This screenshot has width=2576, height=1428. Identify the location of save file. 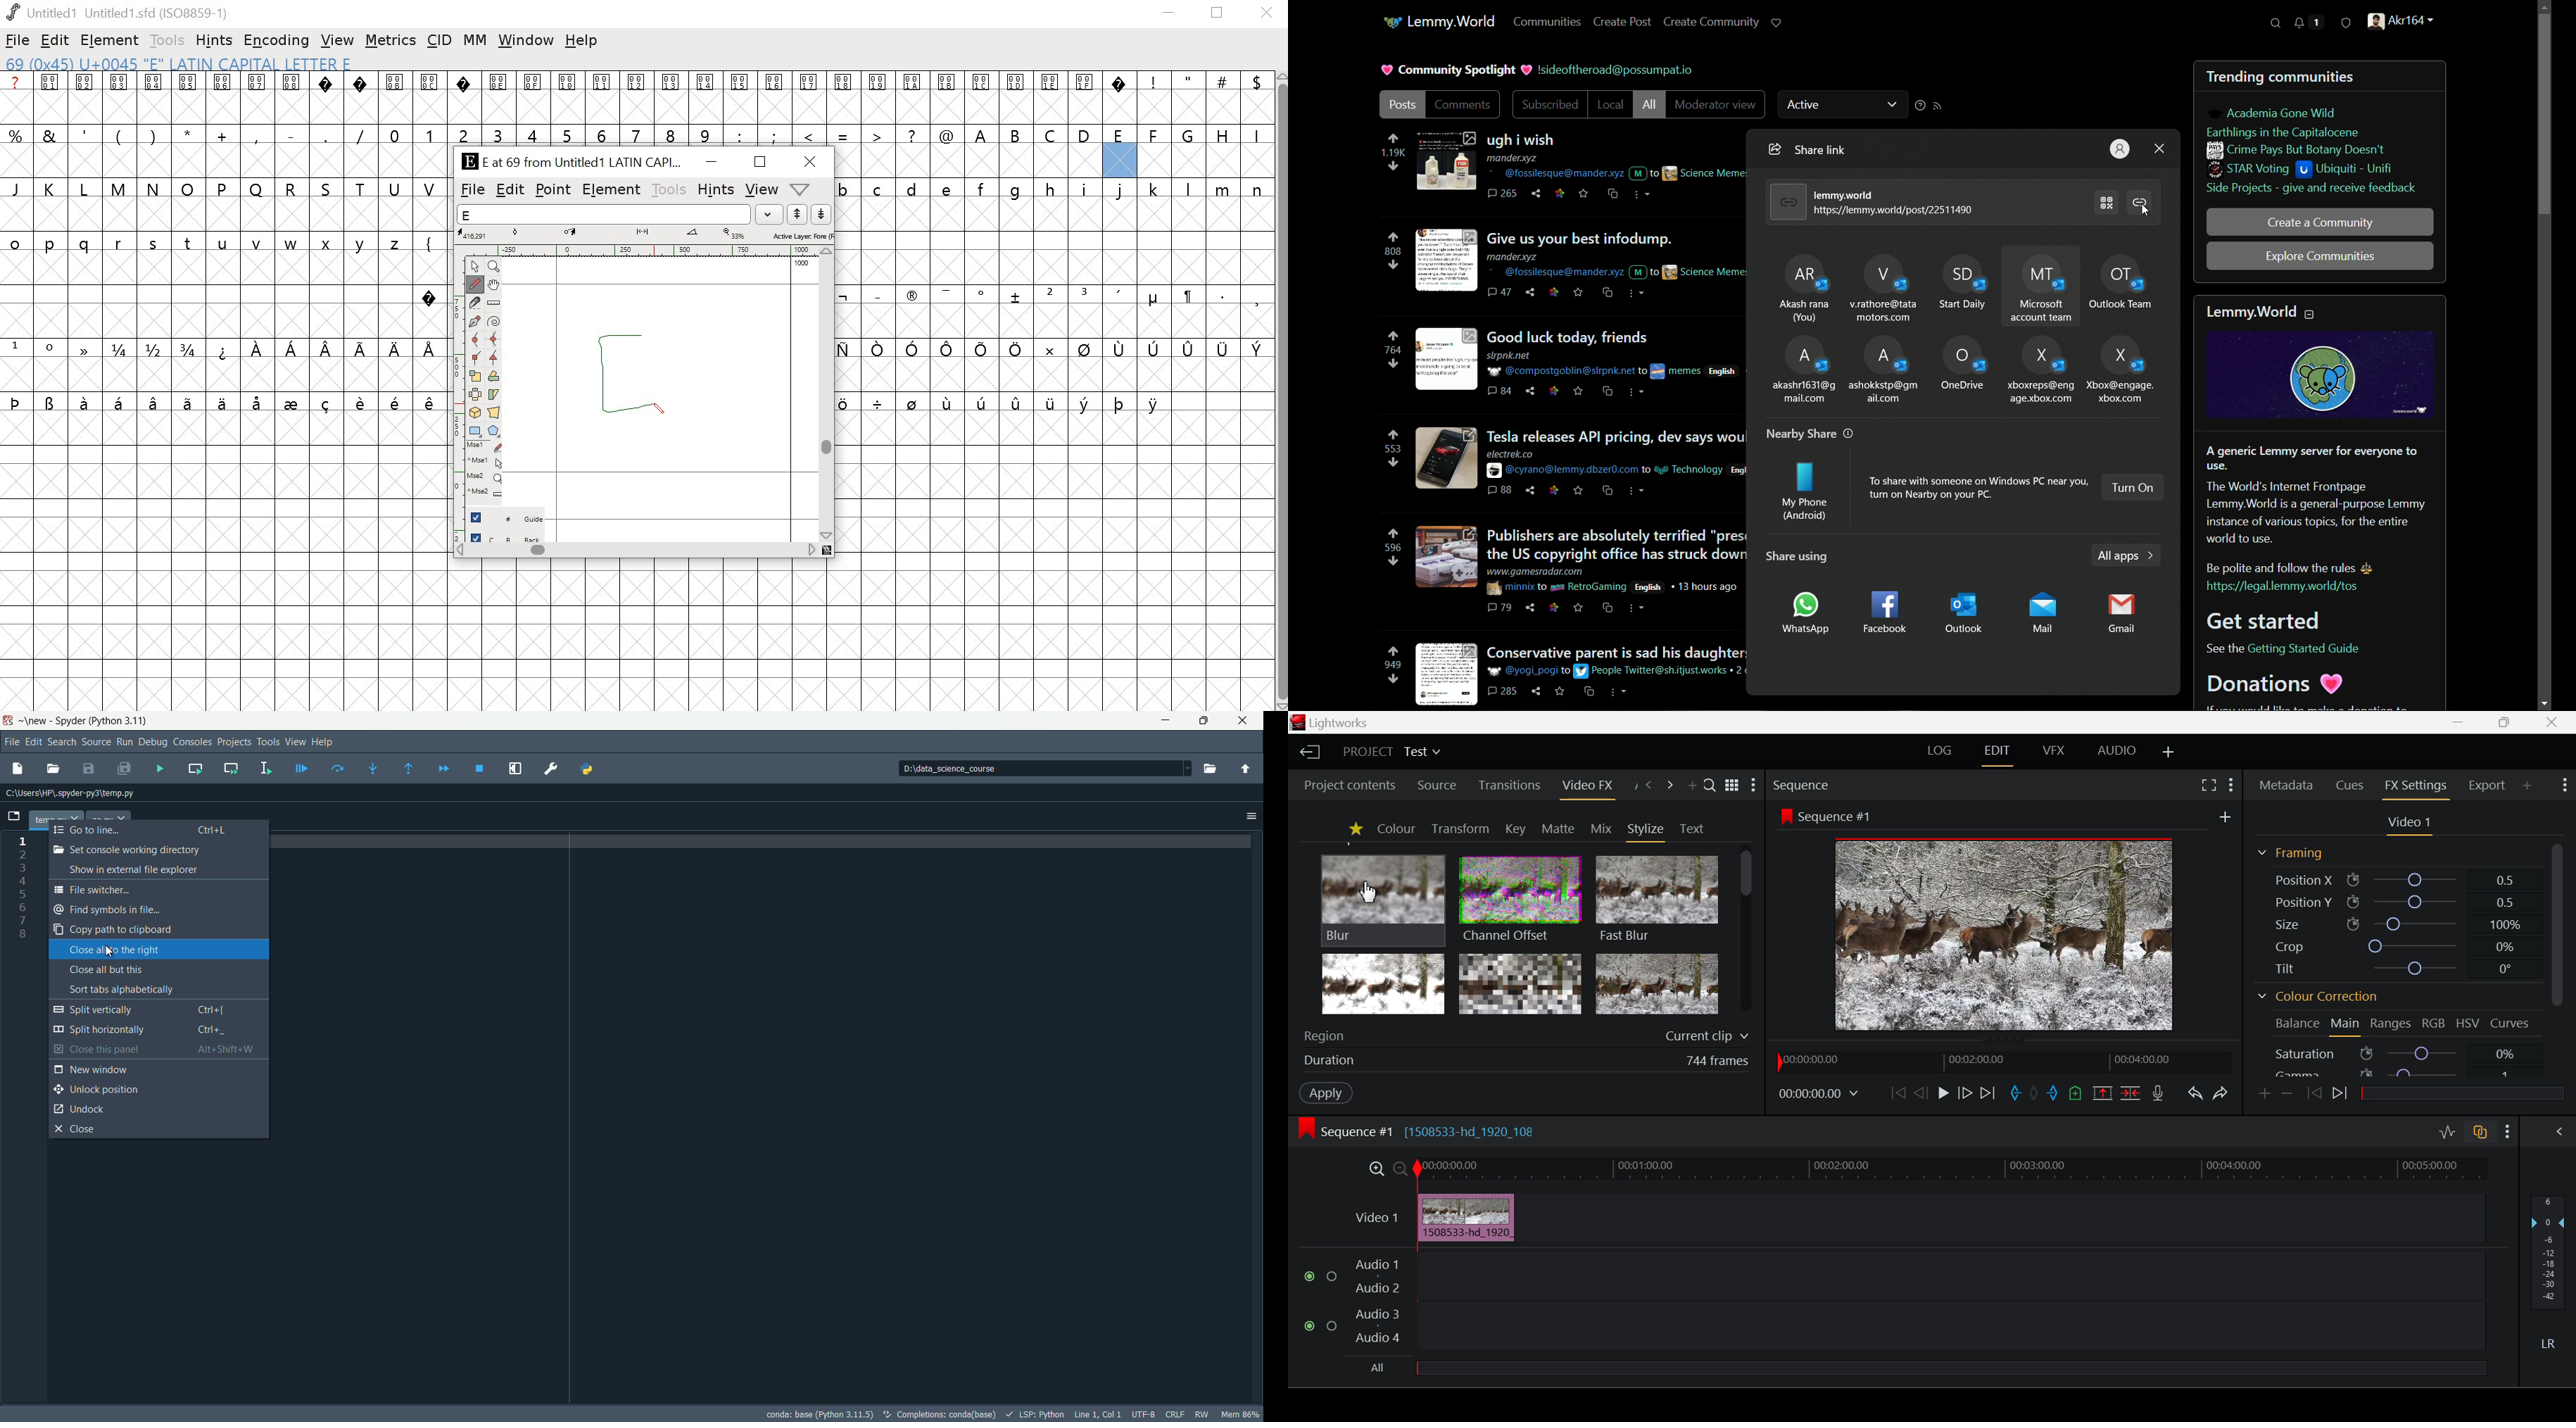
(88, 768).